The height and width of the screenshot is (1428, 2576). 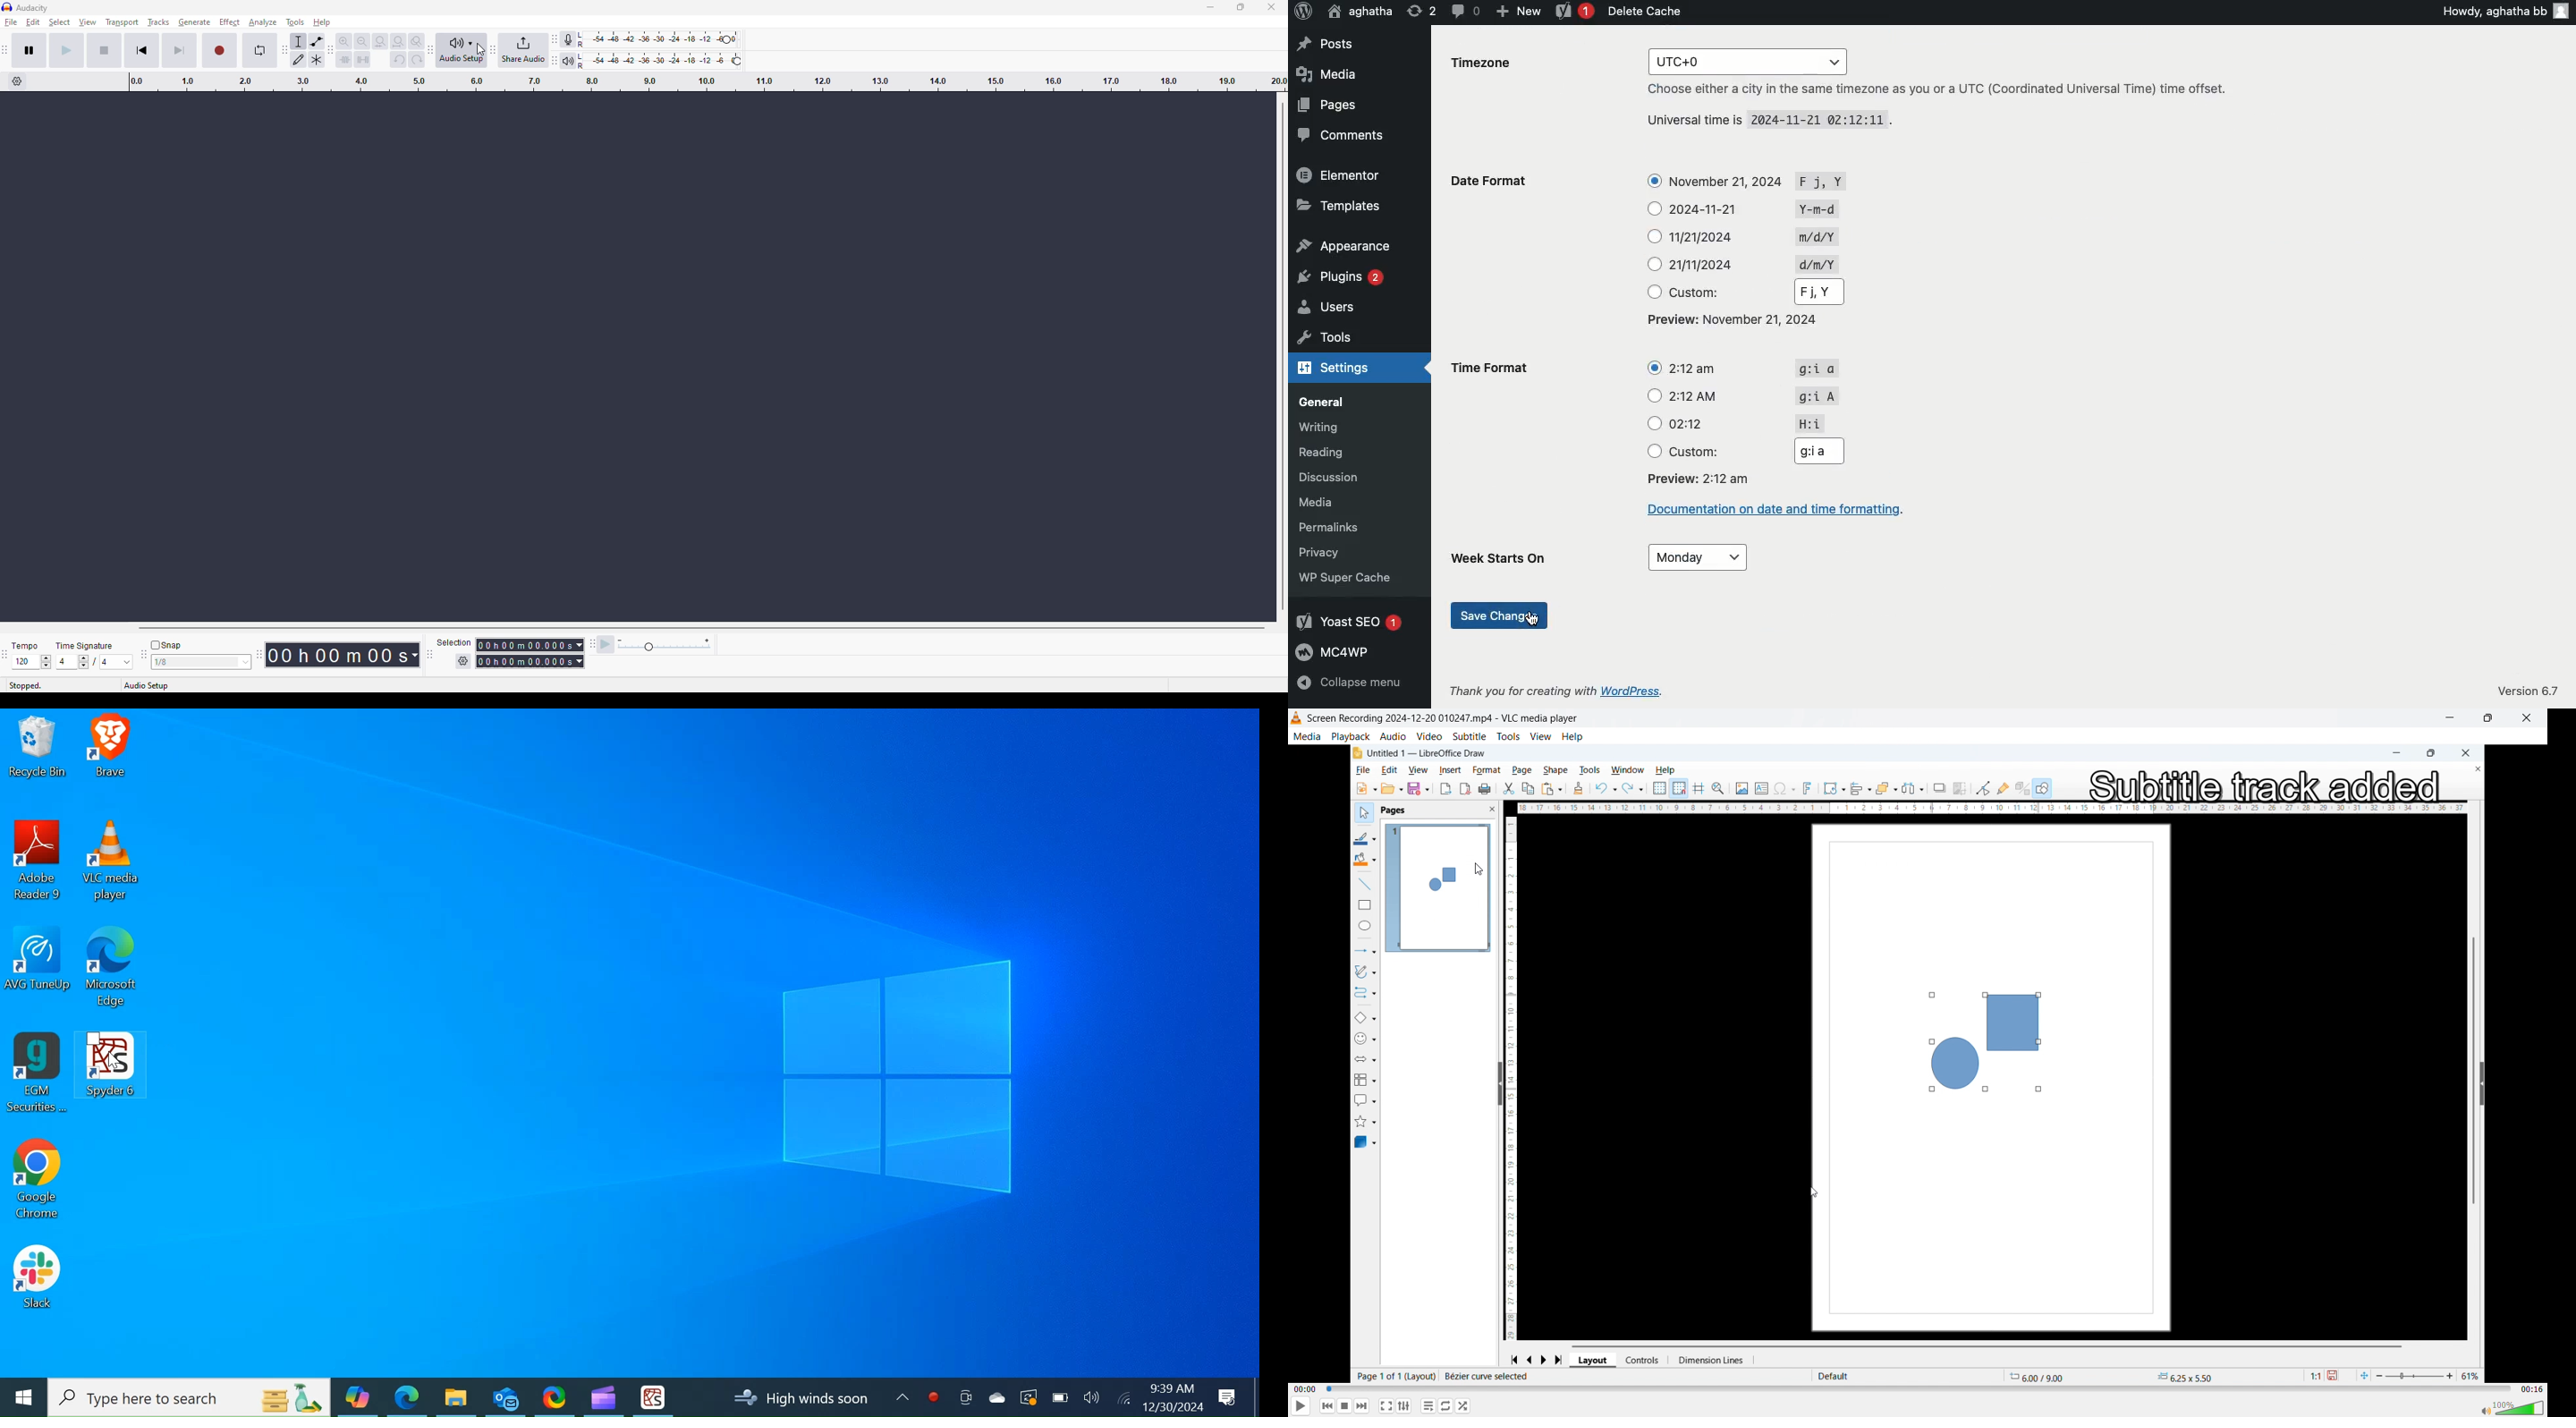 I want to click on Microsoft Clipchamp, so click(x=603, y=1396).